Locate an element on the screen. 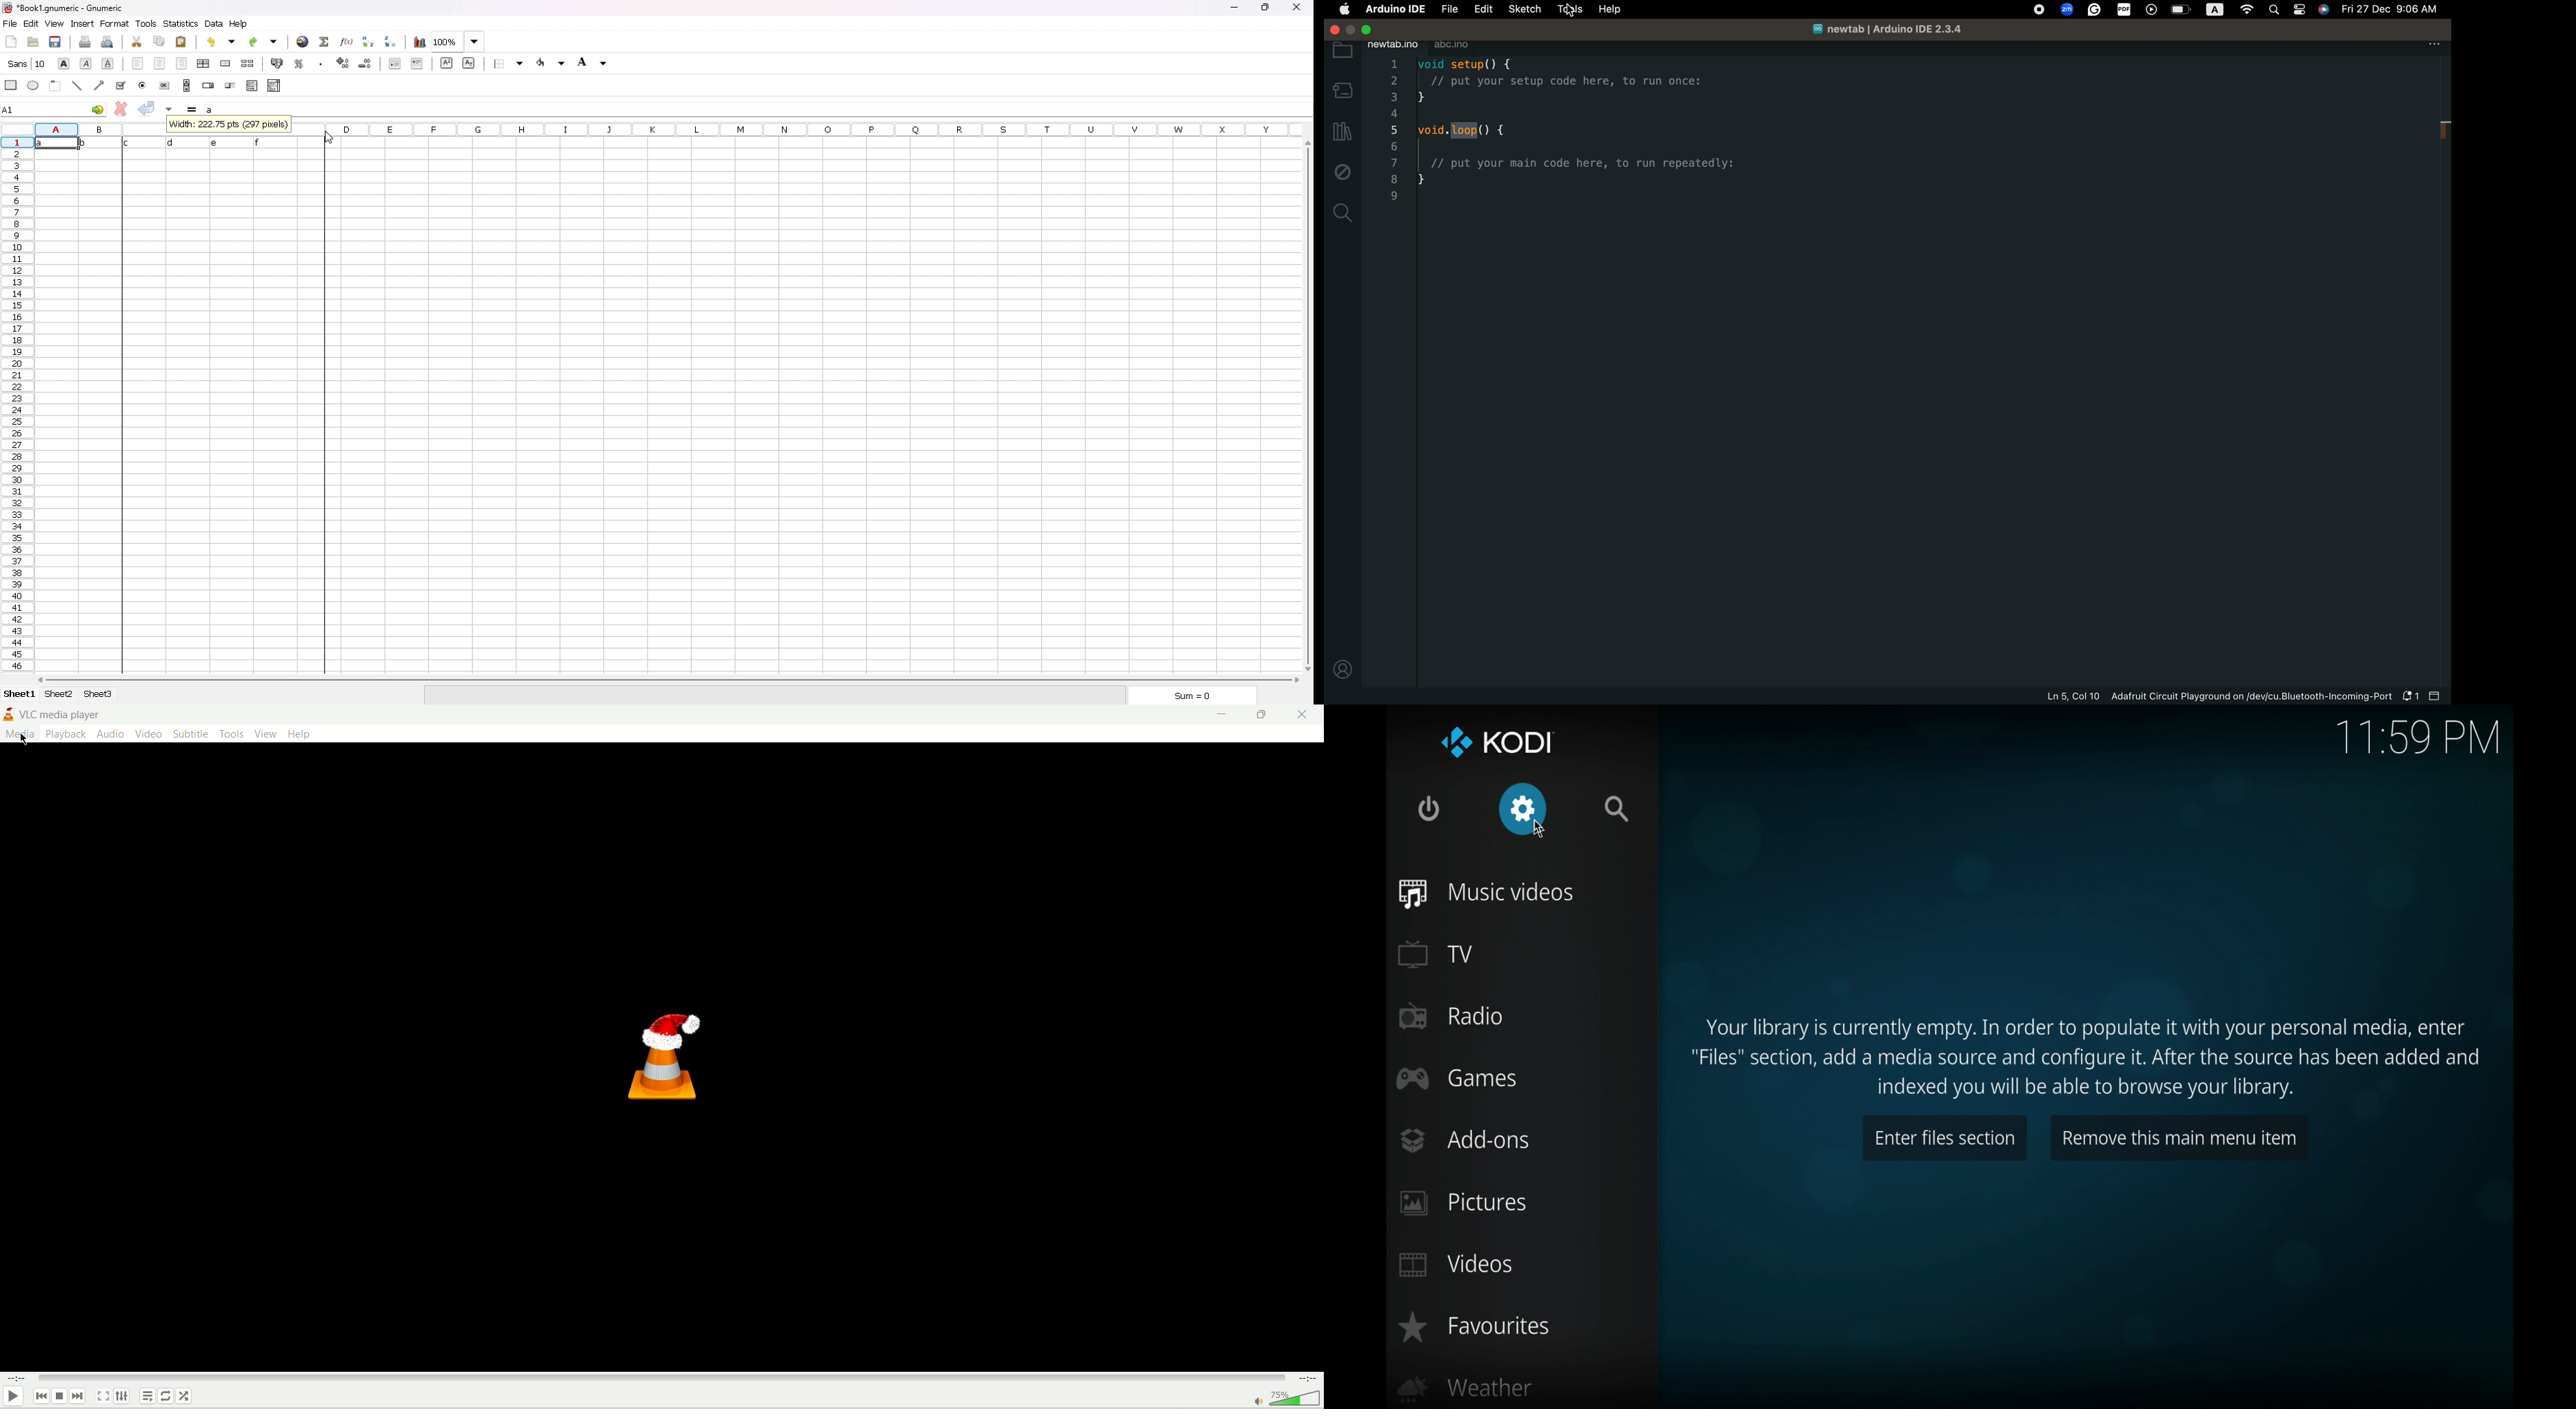  extended settings is located at coordinates (122, 1397).